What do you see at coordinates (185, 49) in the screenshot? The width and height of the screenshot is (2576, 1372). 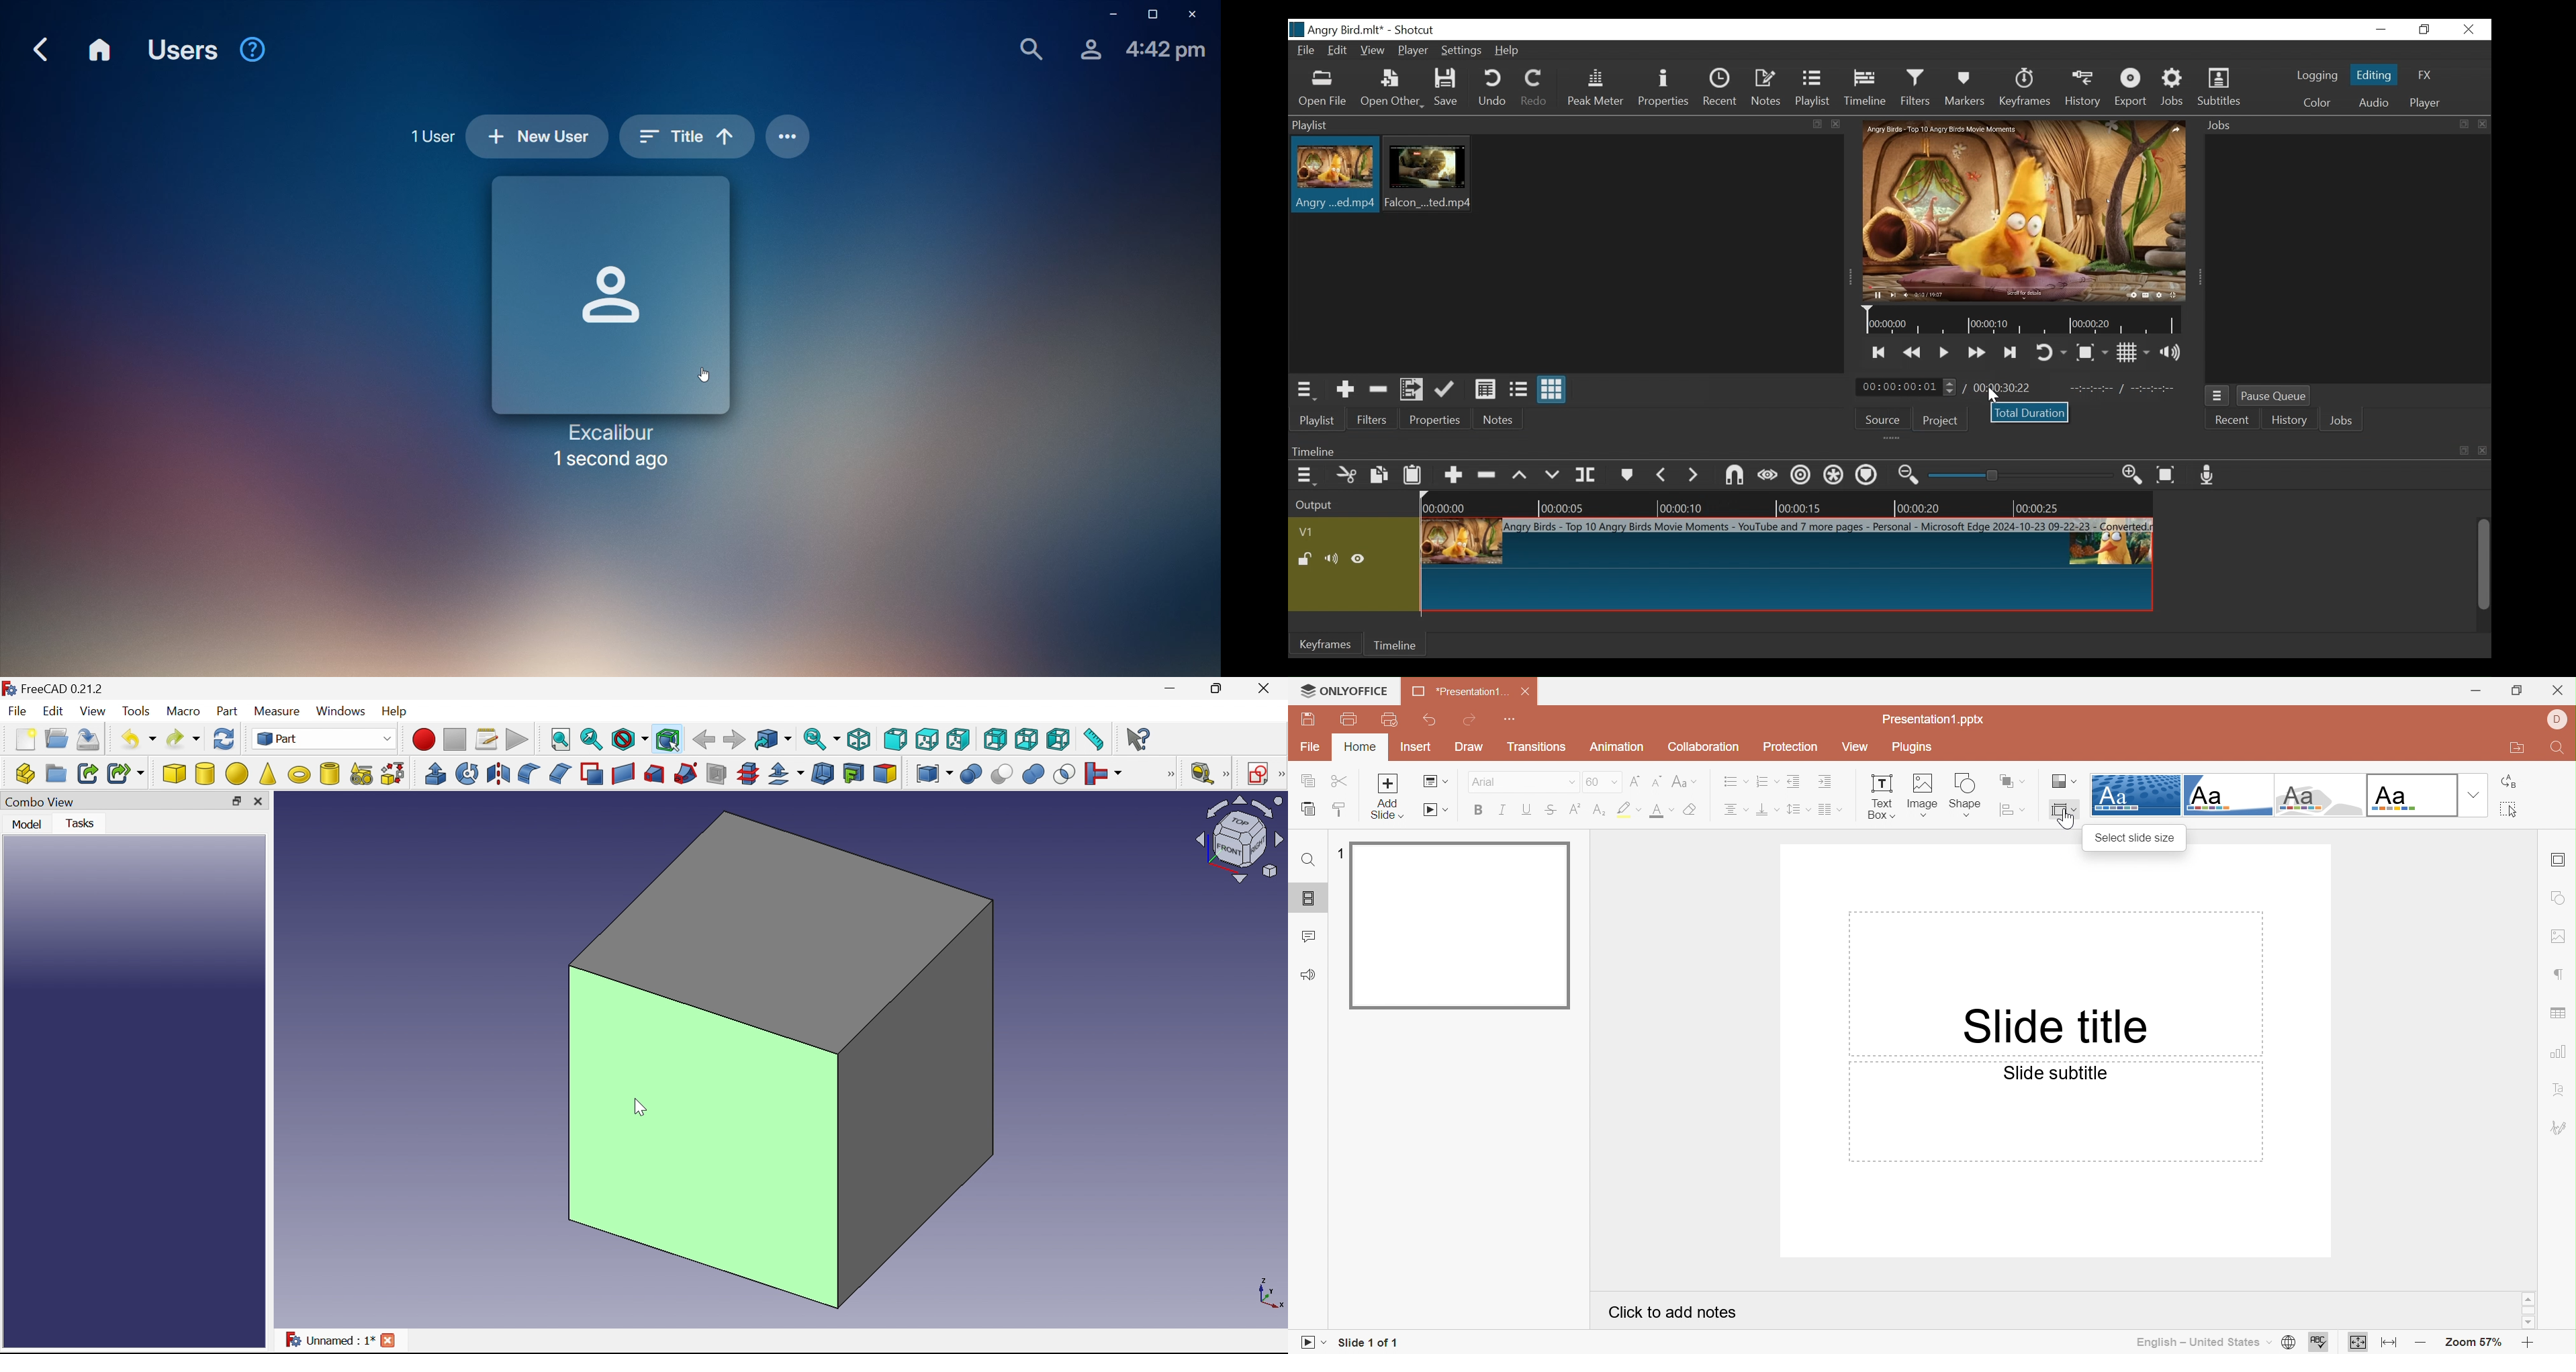 I see `Users` at bounding box center [185, 49].